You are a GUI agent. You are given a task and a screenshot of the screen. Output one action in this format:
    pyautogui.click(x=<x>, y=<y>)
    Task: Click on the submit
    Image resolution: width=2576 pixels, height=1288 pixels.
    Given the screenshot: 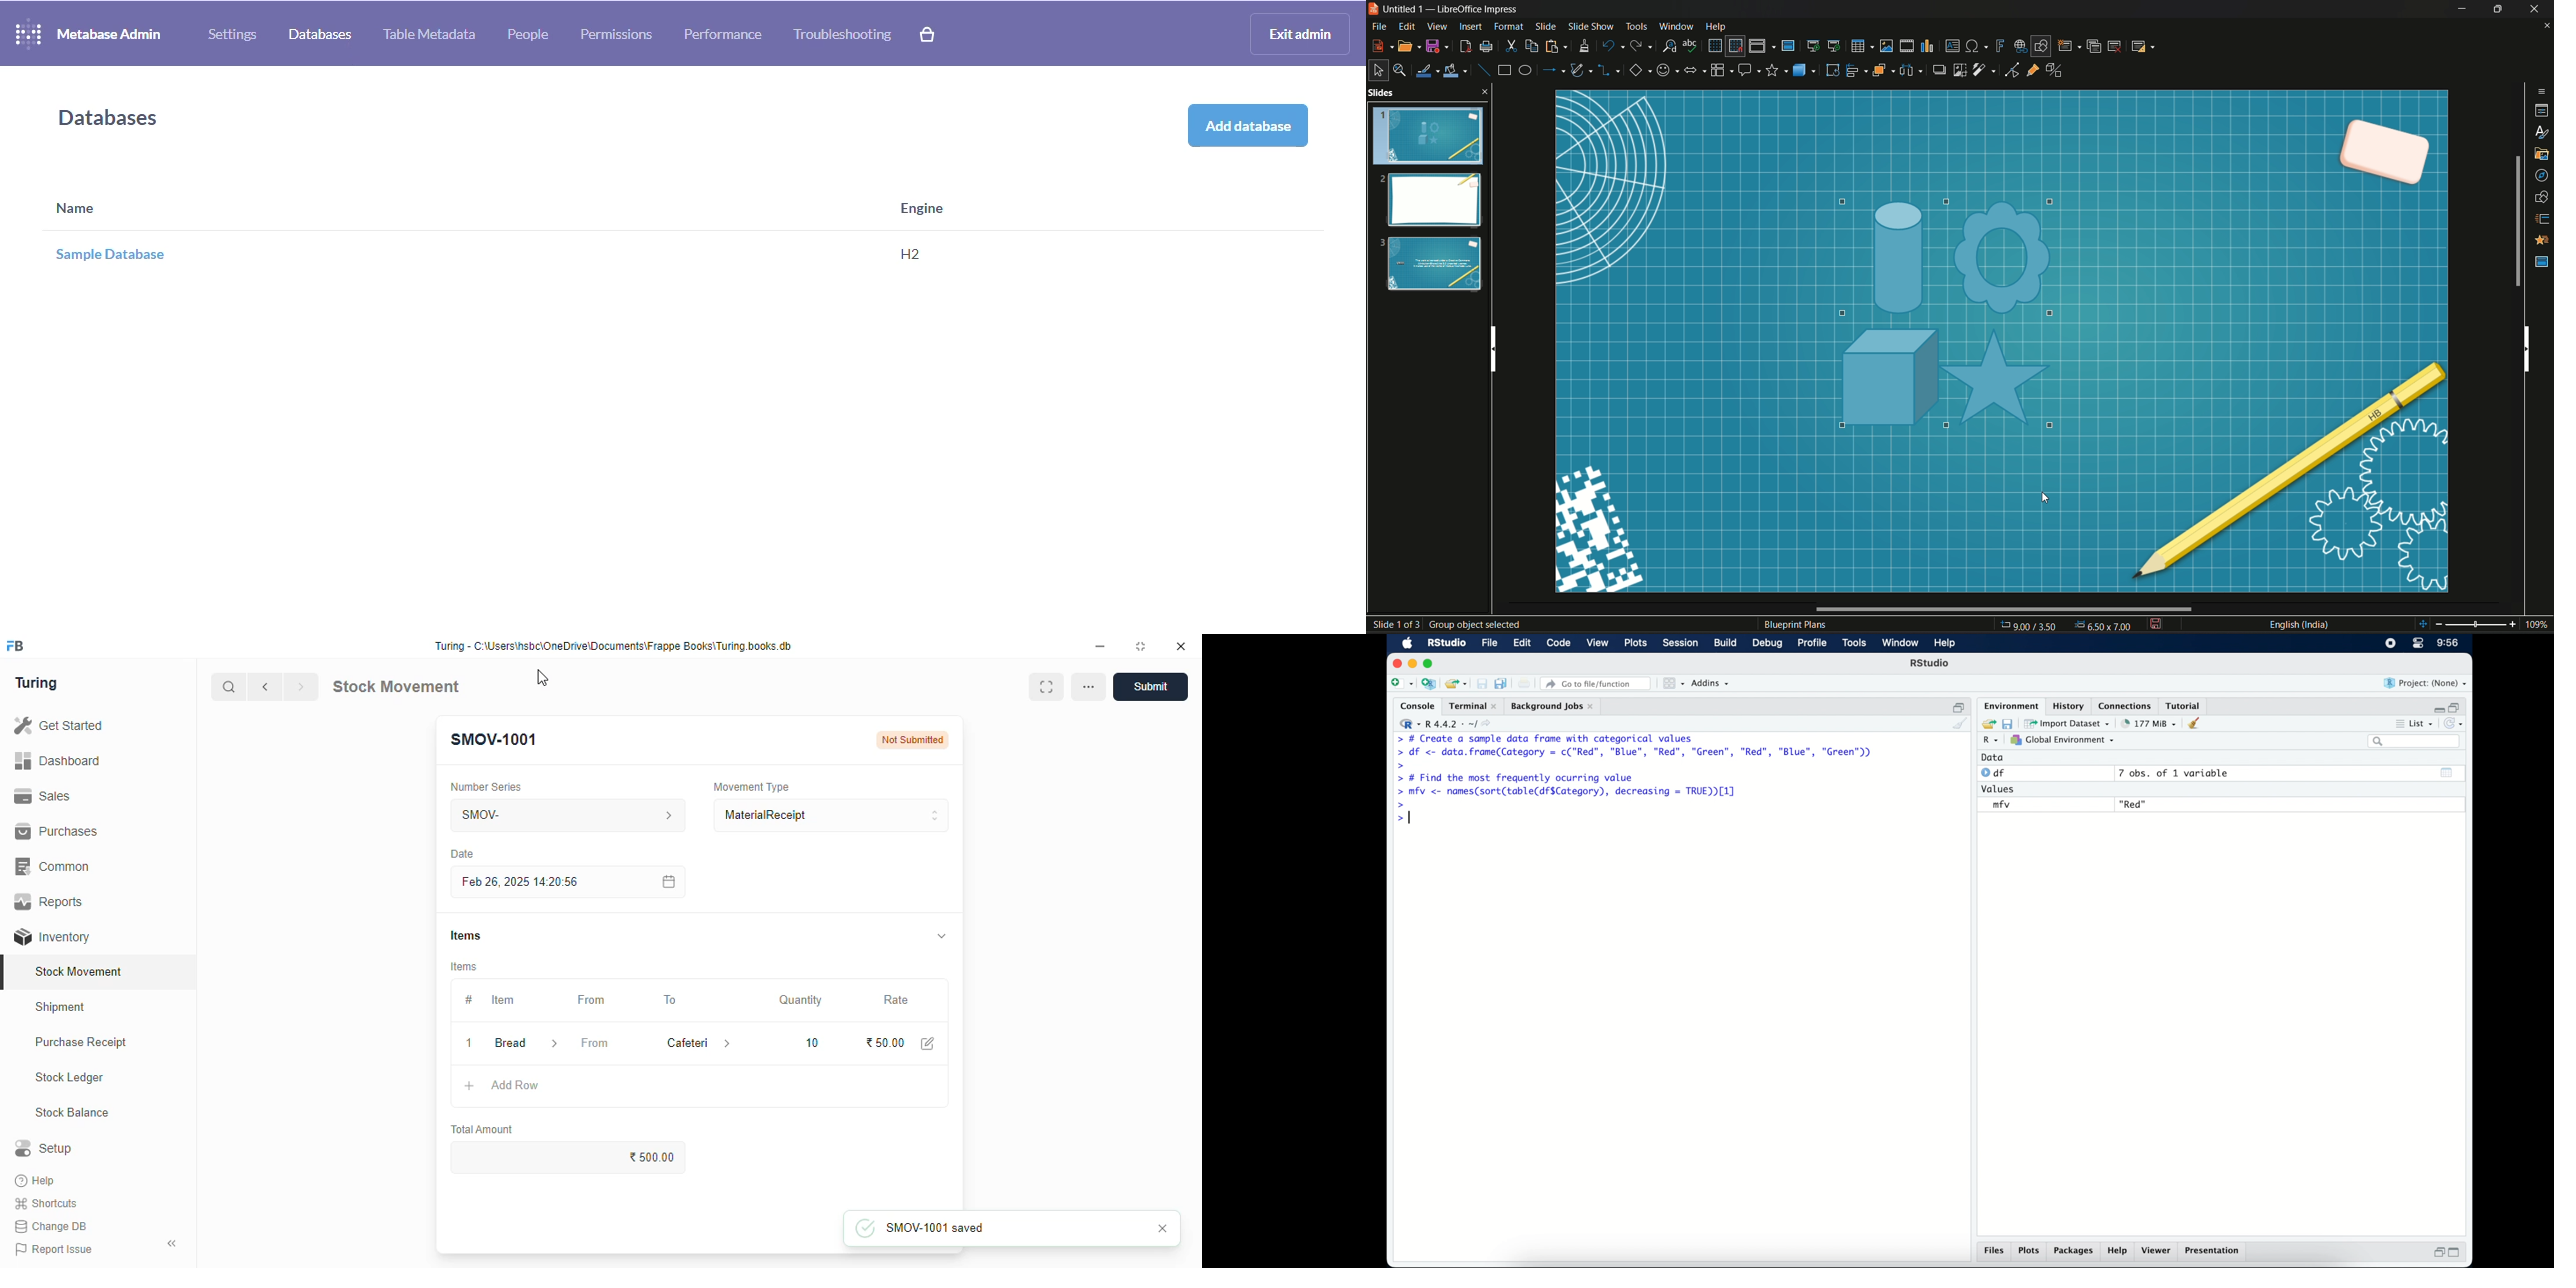 What is the action you would take?
    pyautogui.click(x=1151, y=687)
    